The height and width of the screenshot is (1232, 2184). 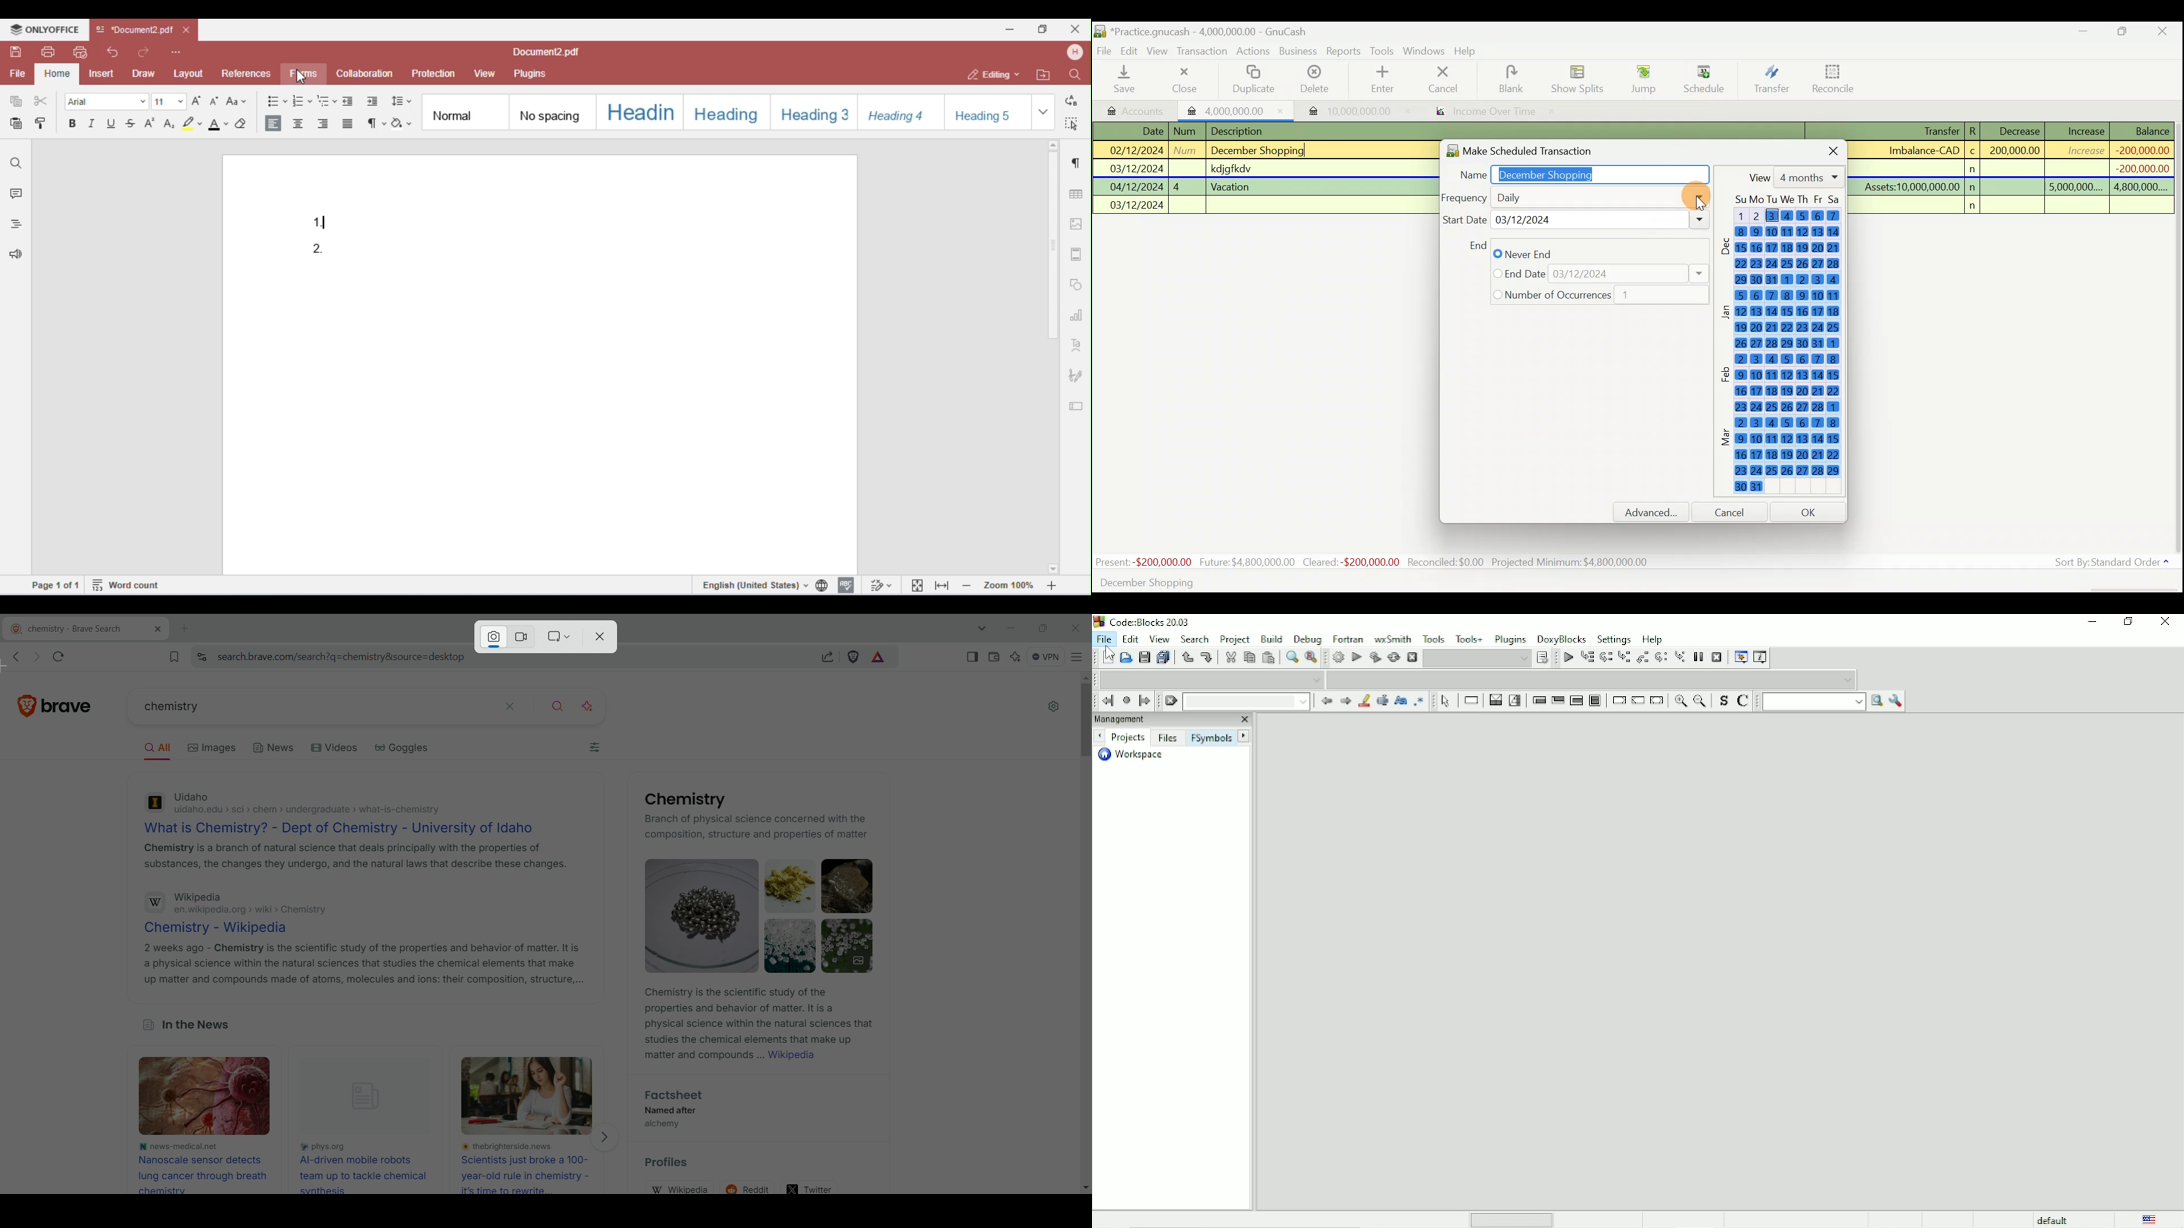 I want to click on Open, so click(x=1125, y=658).